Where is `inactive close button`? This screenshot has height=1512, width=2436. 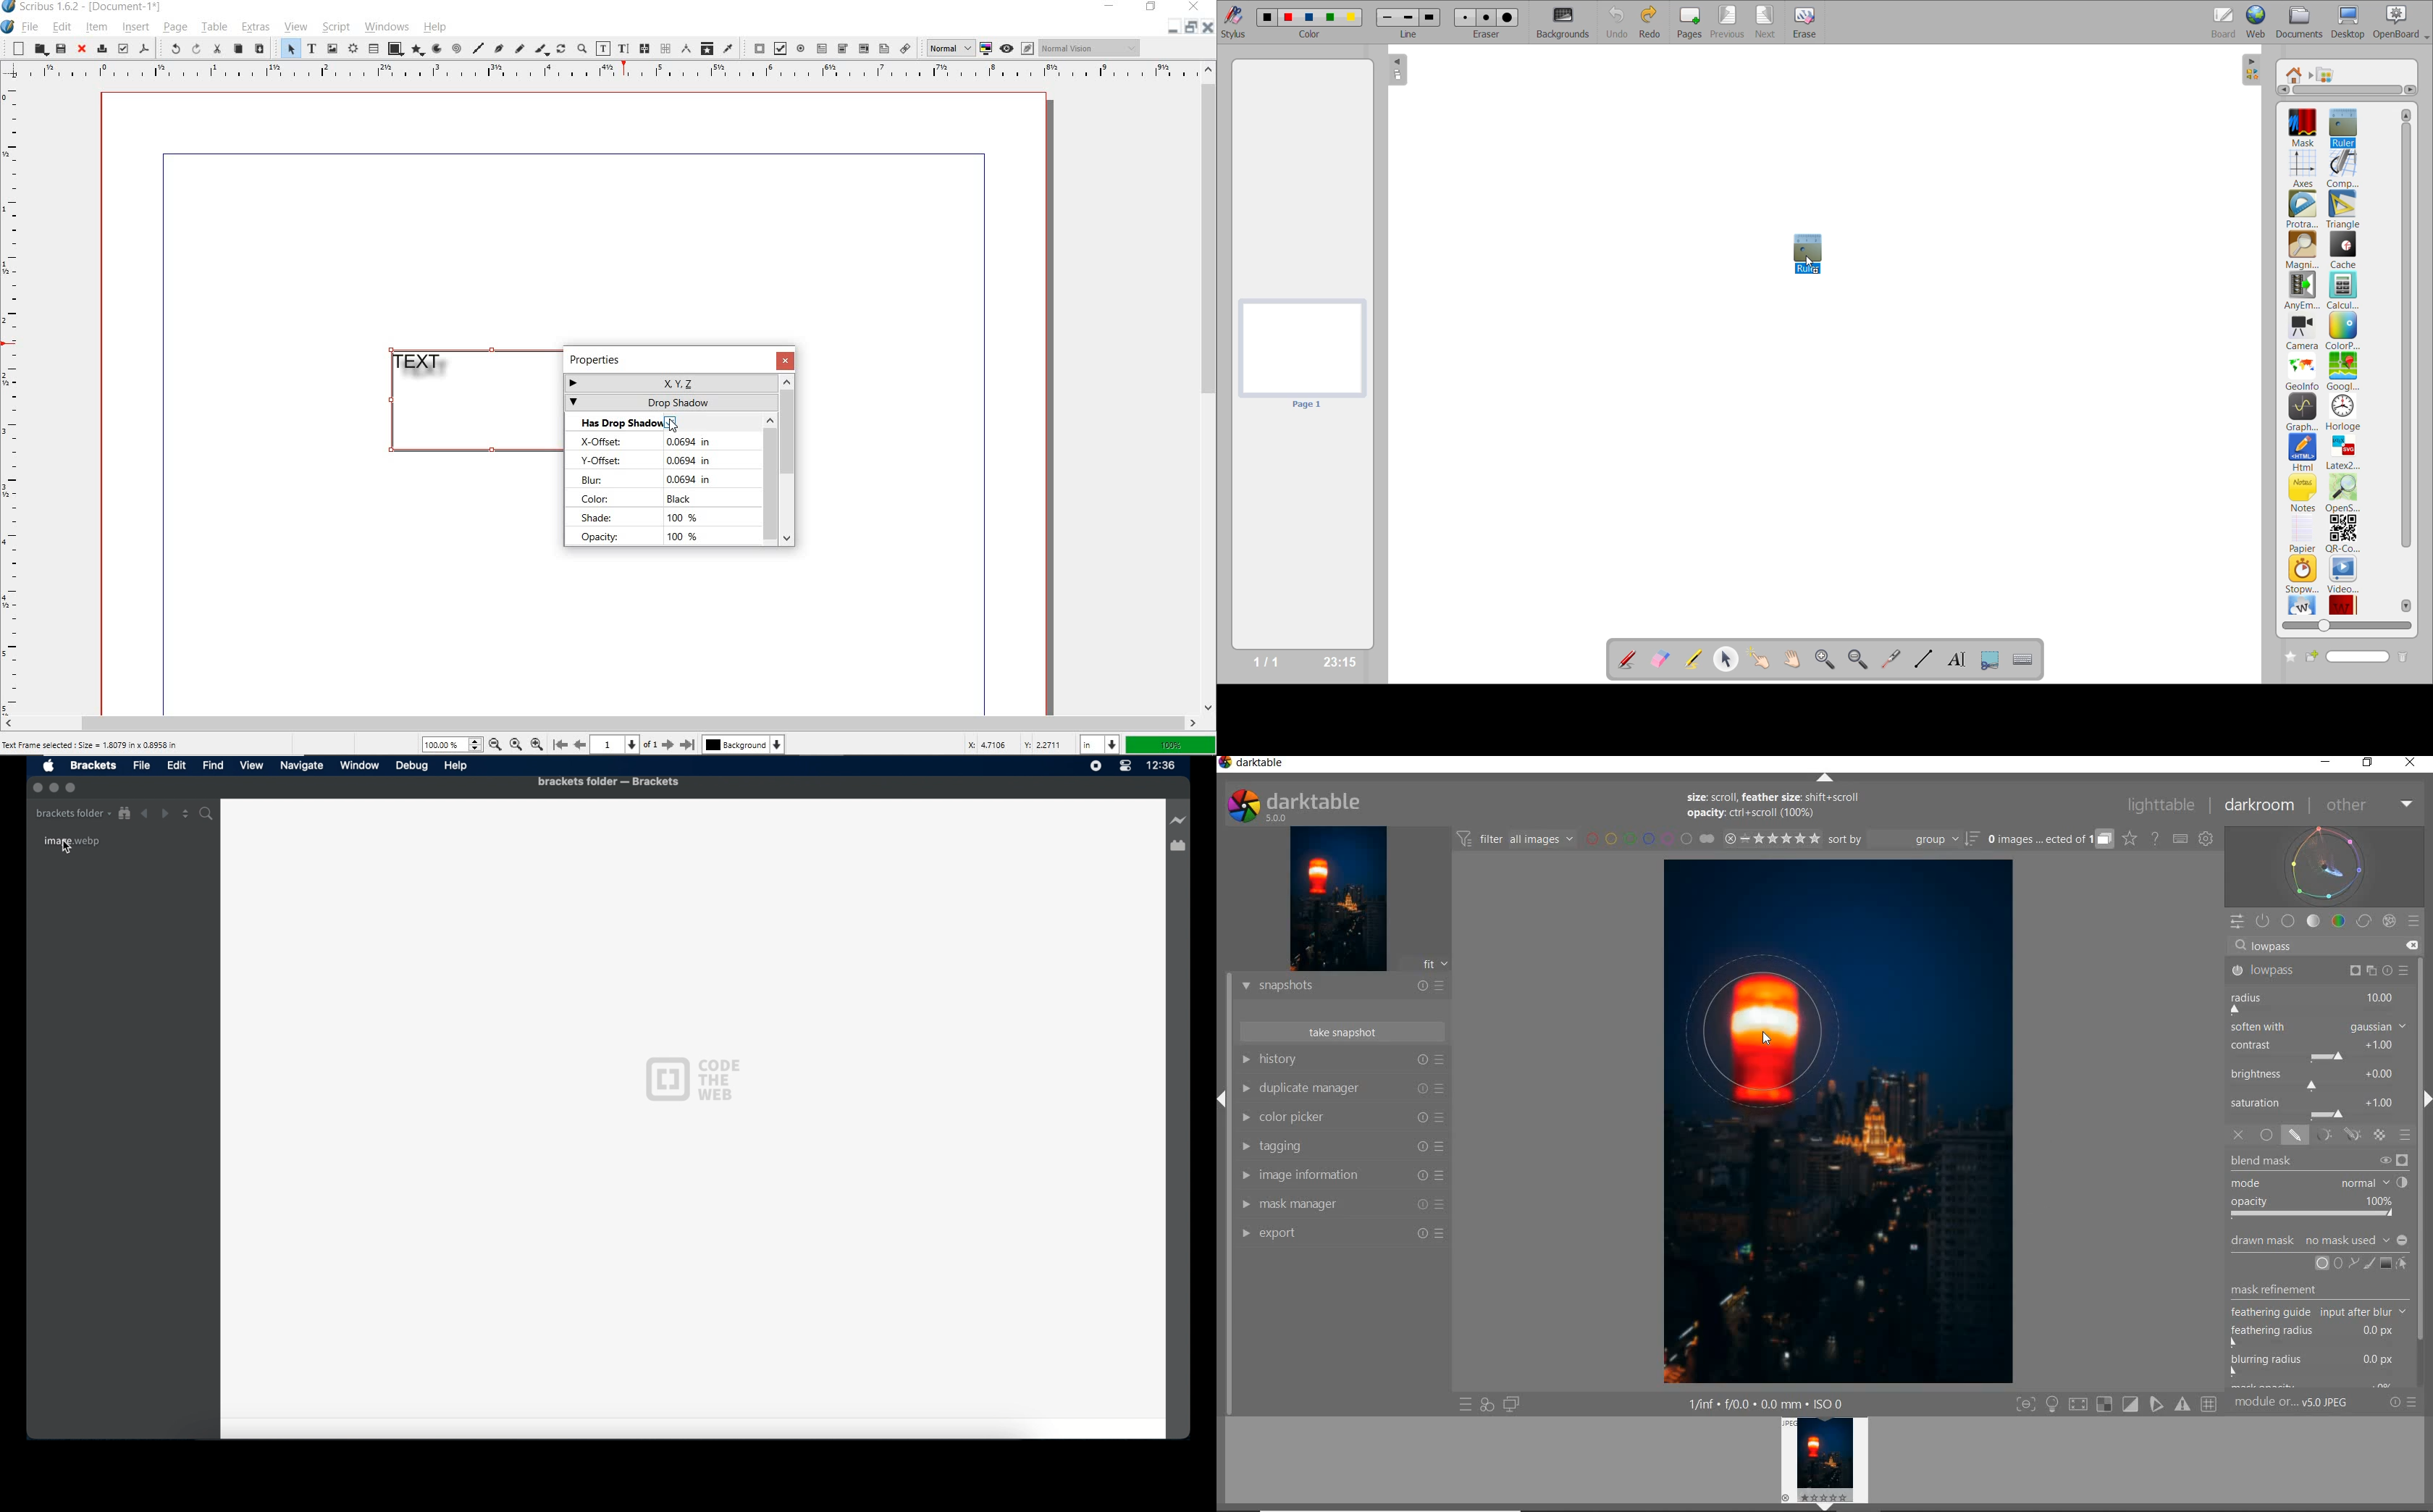 inactive close button is located at coordinates (37, 788).